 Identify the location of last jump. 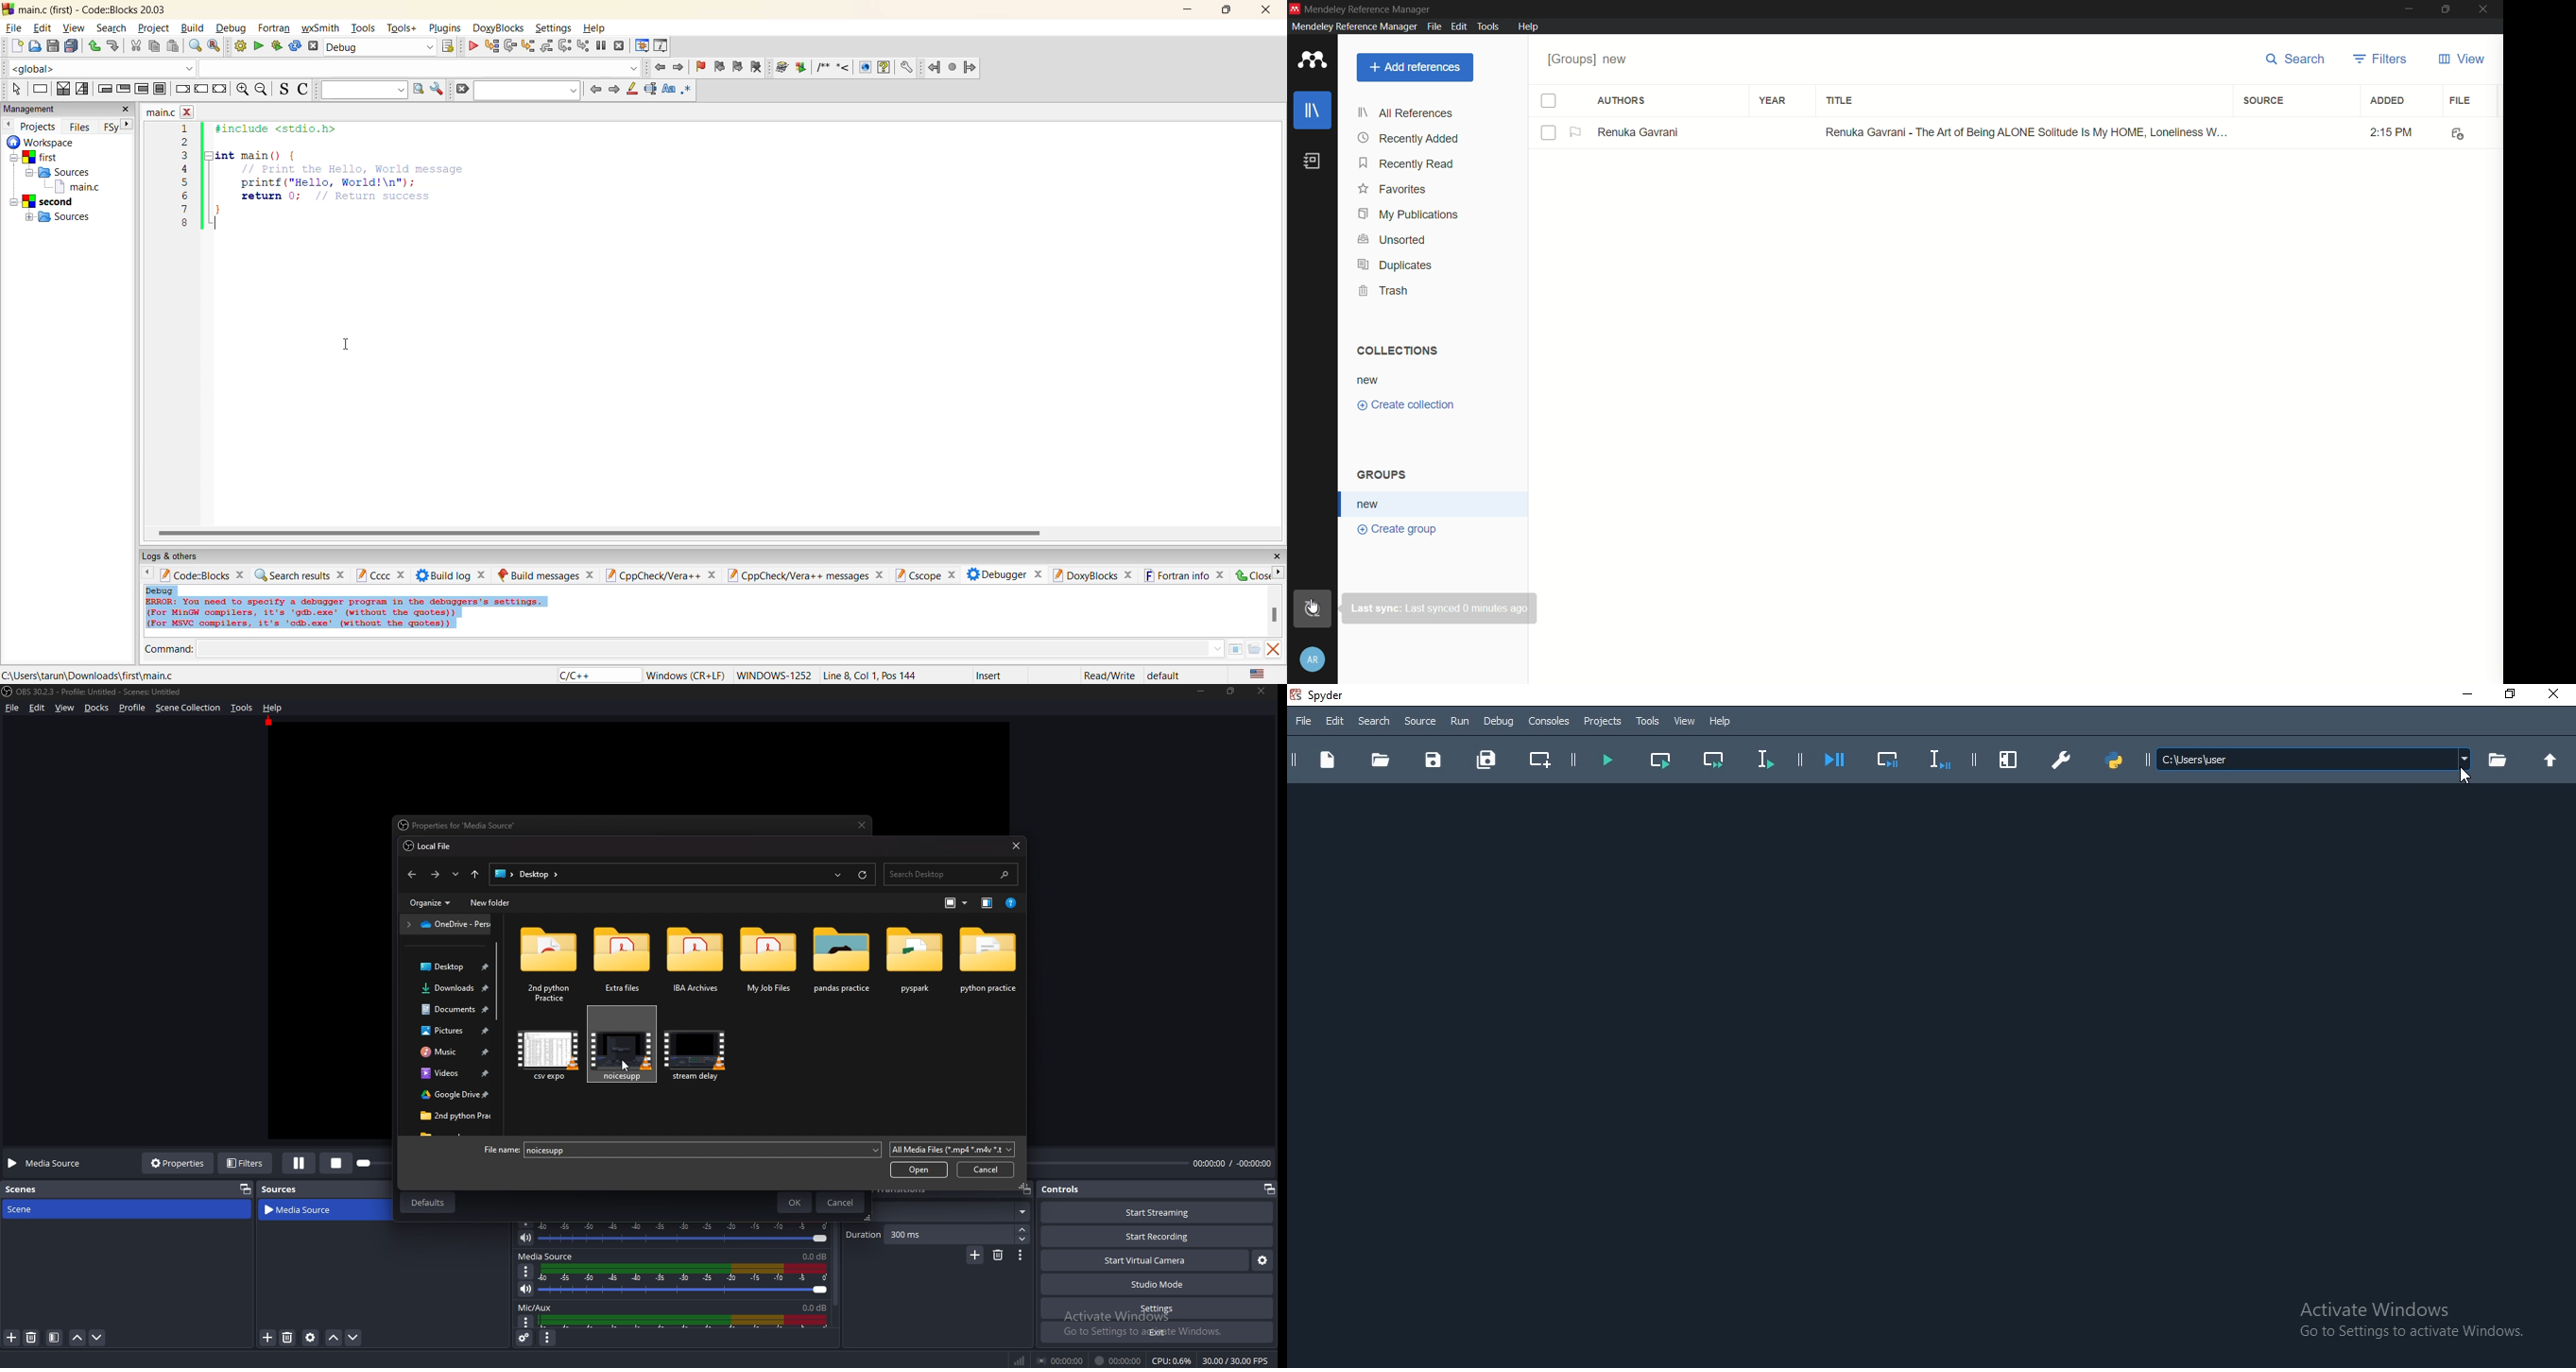
(952, 66).